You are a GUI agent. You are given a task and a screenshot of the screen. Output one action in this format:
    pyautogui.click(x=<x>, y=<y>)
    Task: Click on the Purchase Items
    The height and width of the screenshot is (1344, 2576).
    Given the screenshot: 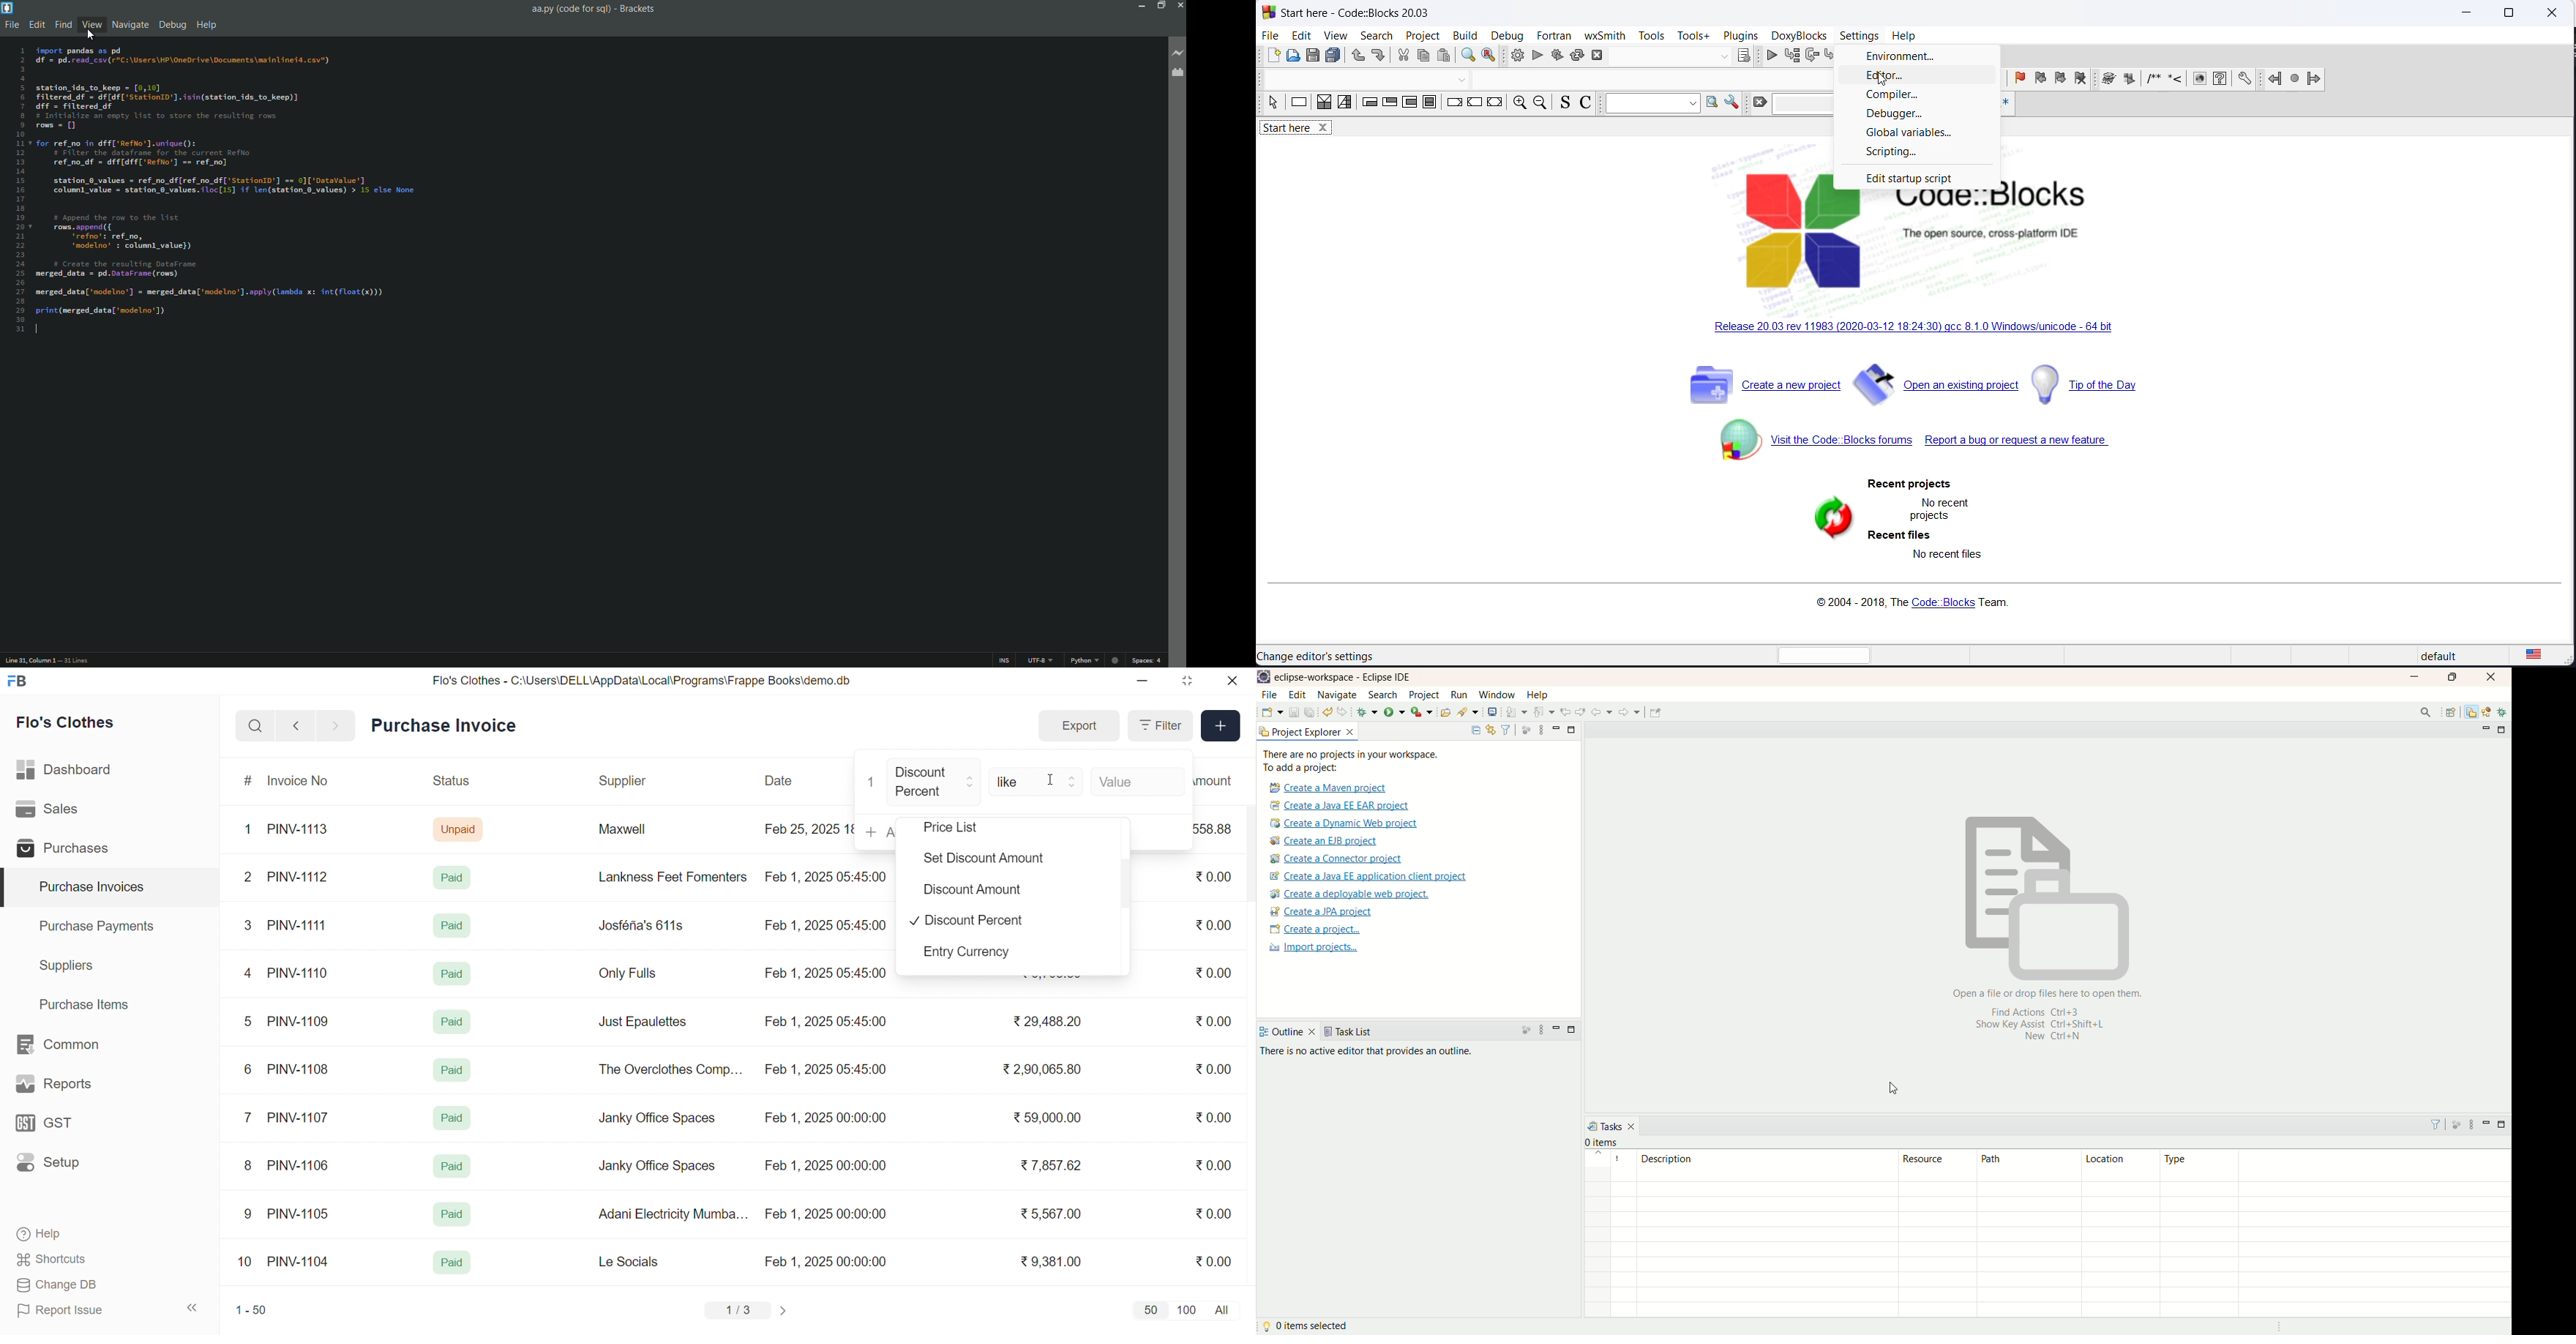 What is the action you would take?
    pyautogui.click(x=89, y=1003)
    